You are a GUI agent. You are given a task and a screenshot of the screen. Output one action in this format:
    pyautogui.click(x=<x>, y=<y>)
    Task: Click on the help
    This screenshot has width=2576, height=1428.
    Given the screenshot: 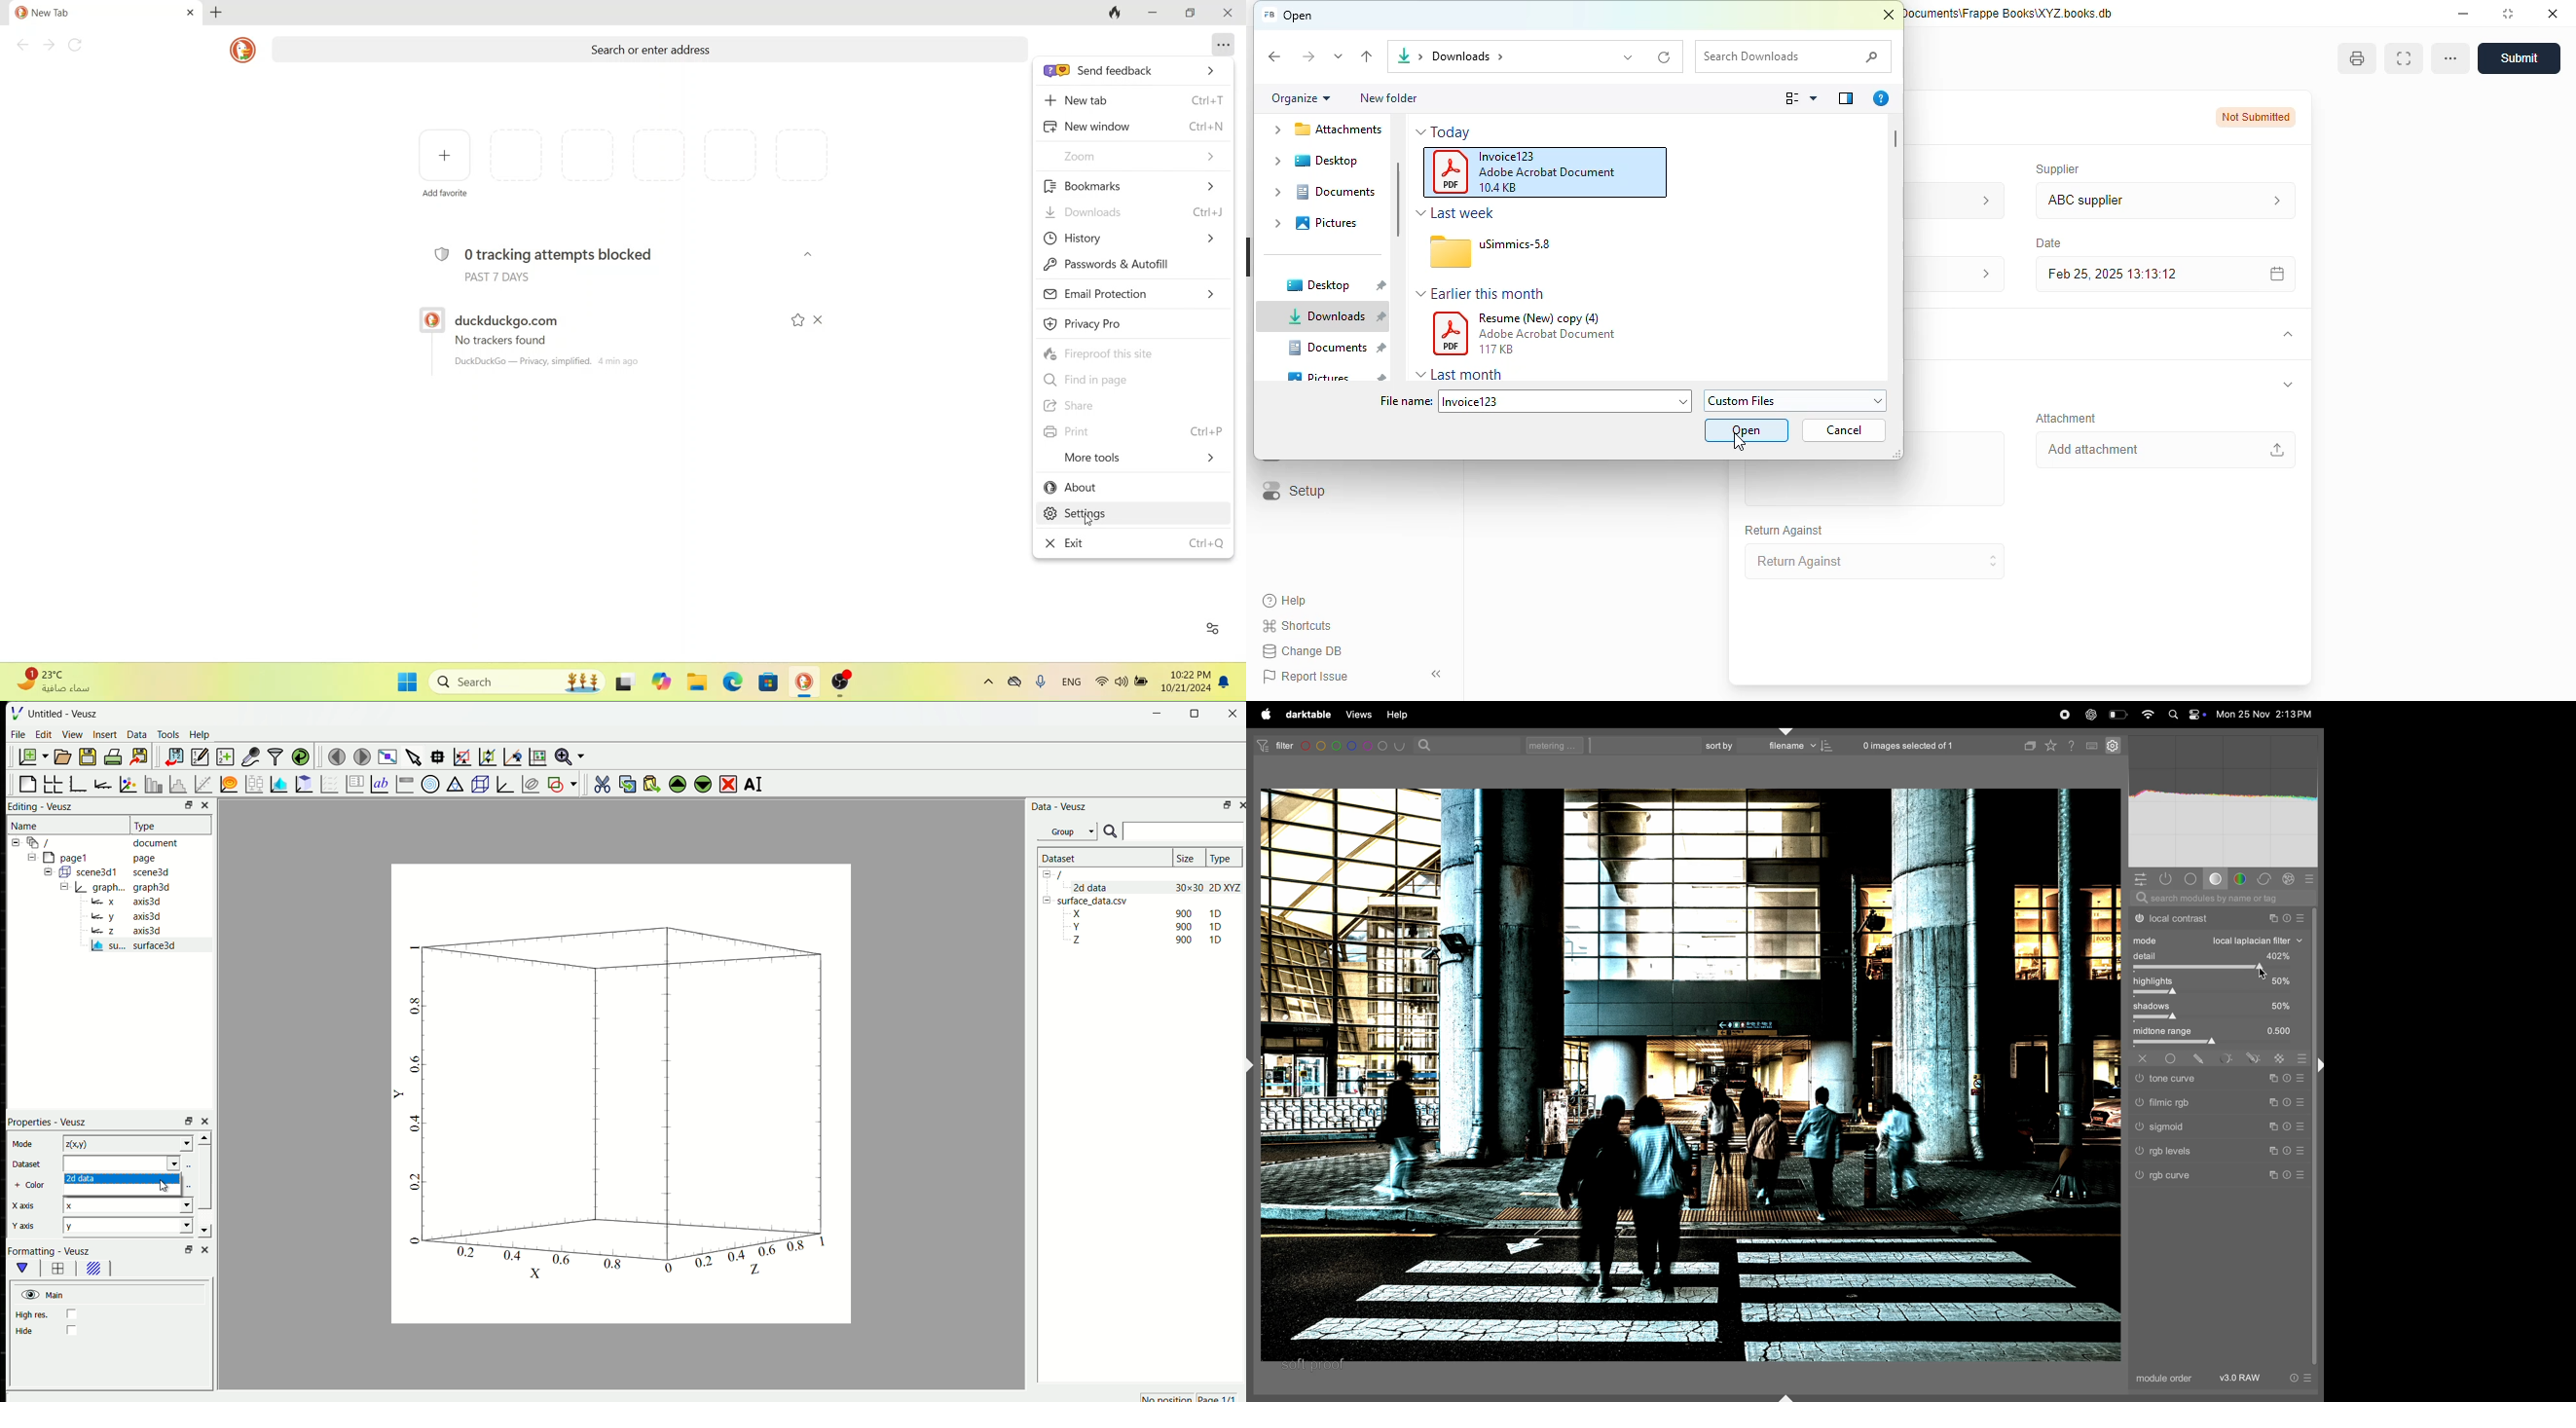 What is the action you would take?
    pyautogui.click(x=1285, y=601)
    